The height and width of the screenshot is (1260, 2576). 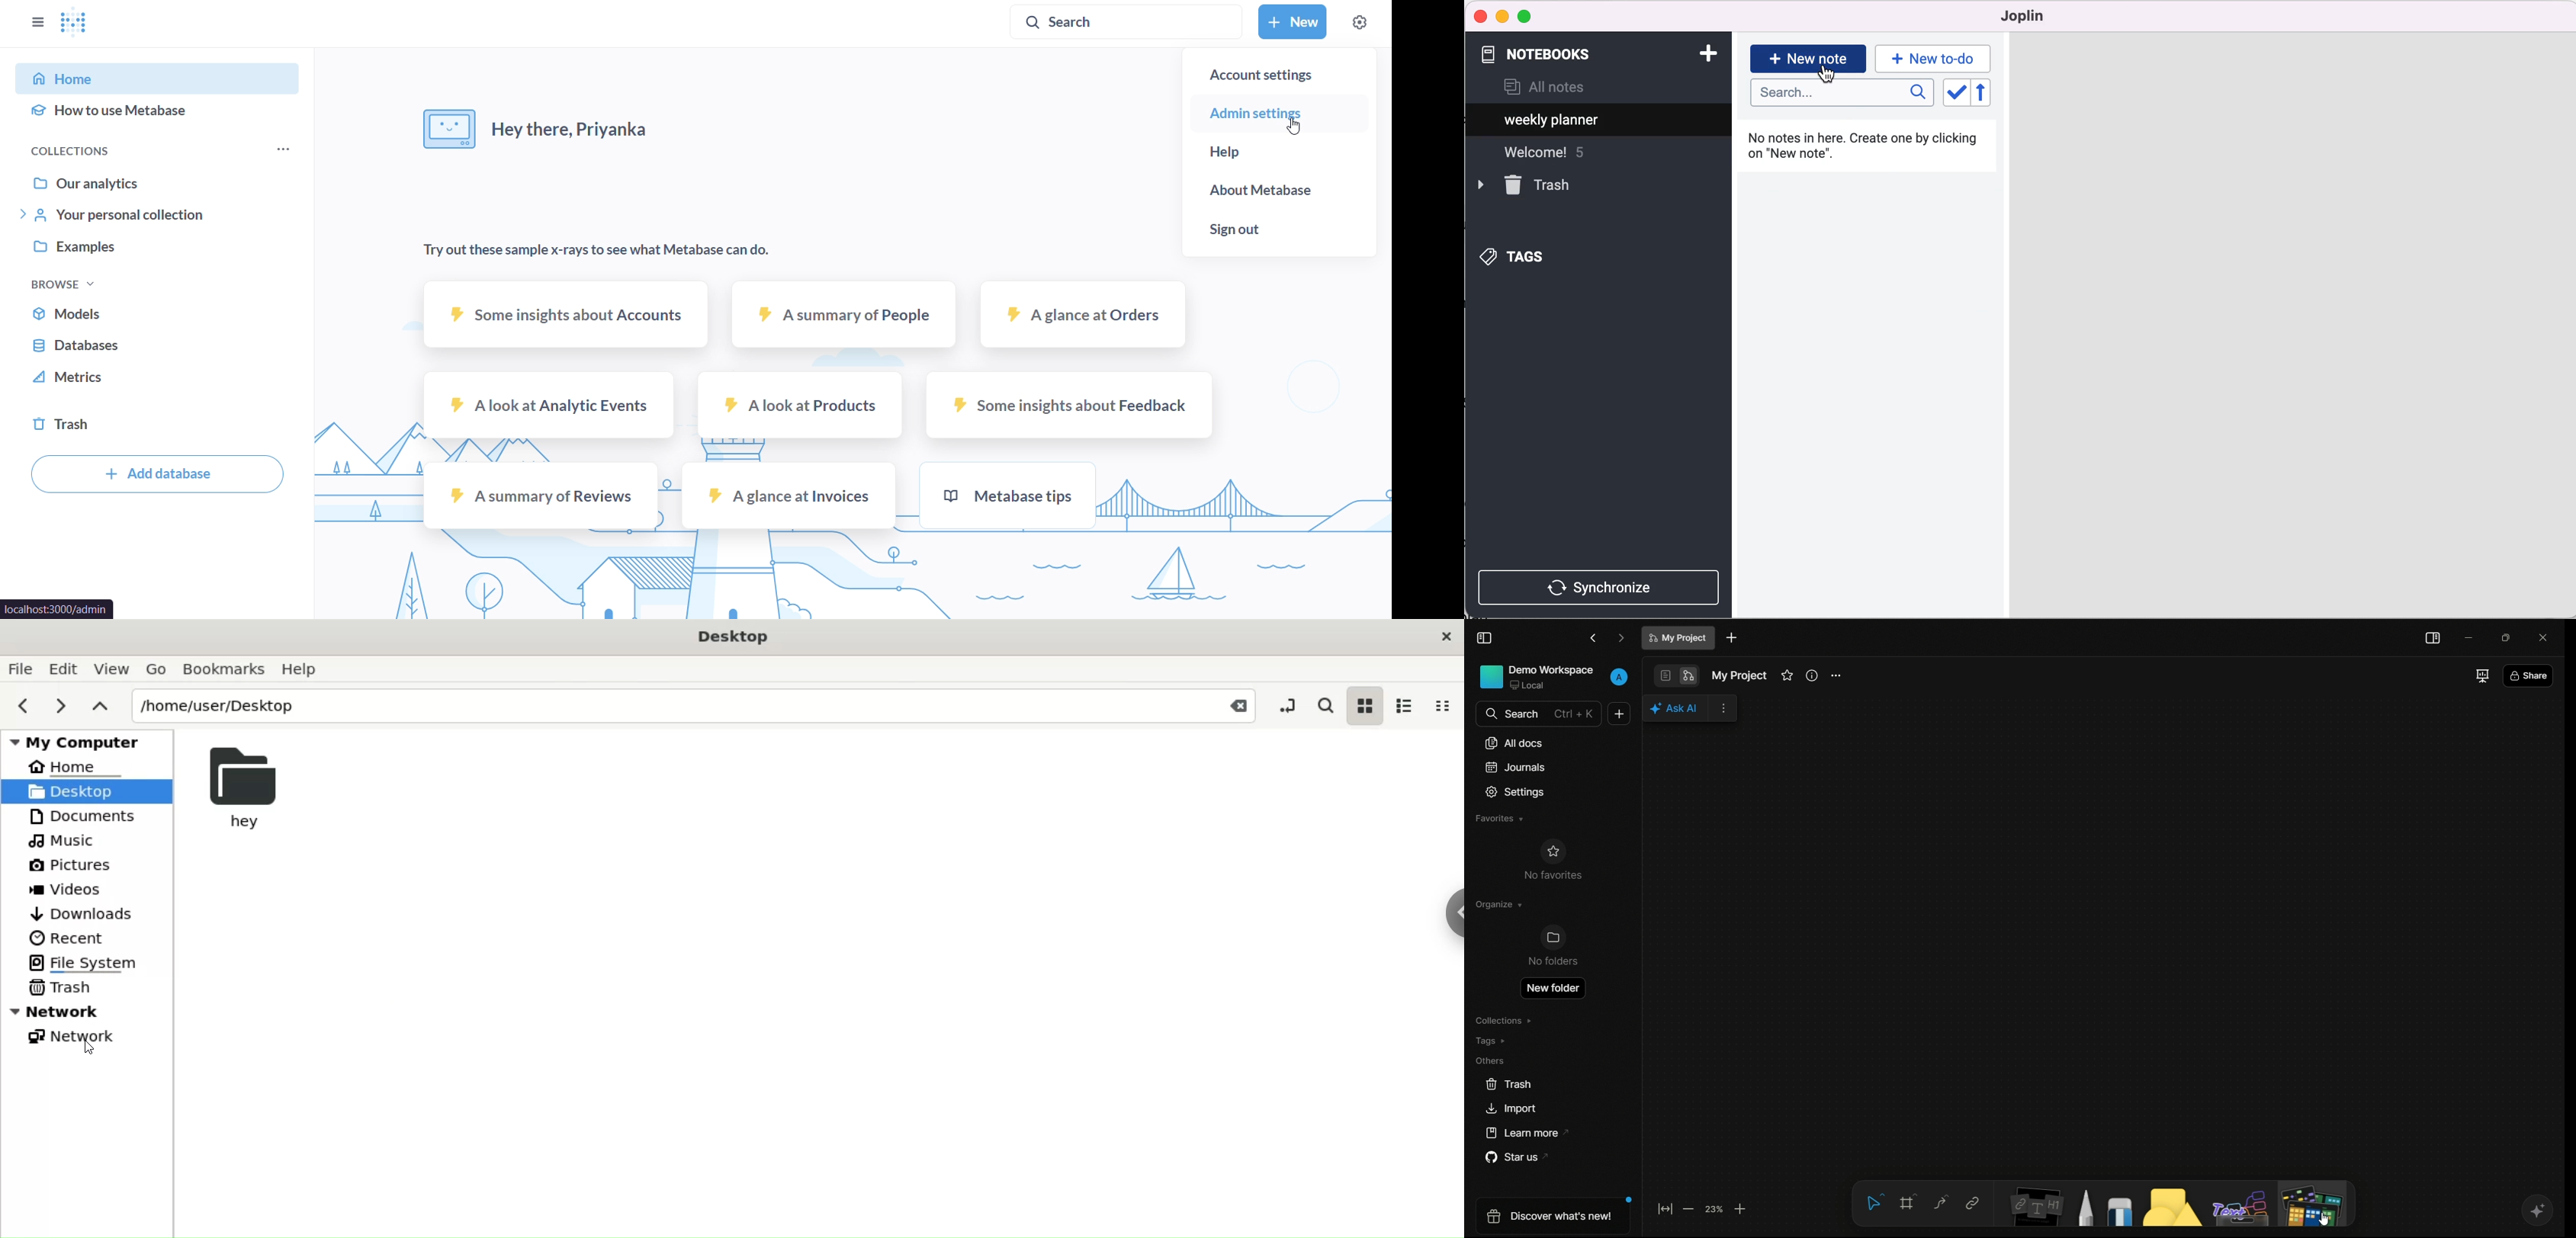 I want to click on close, so click(x=1481, y=16).